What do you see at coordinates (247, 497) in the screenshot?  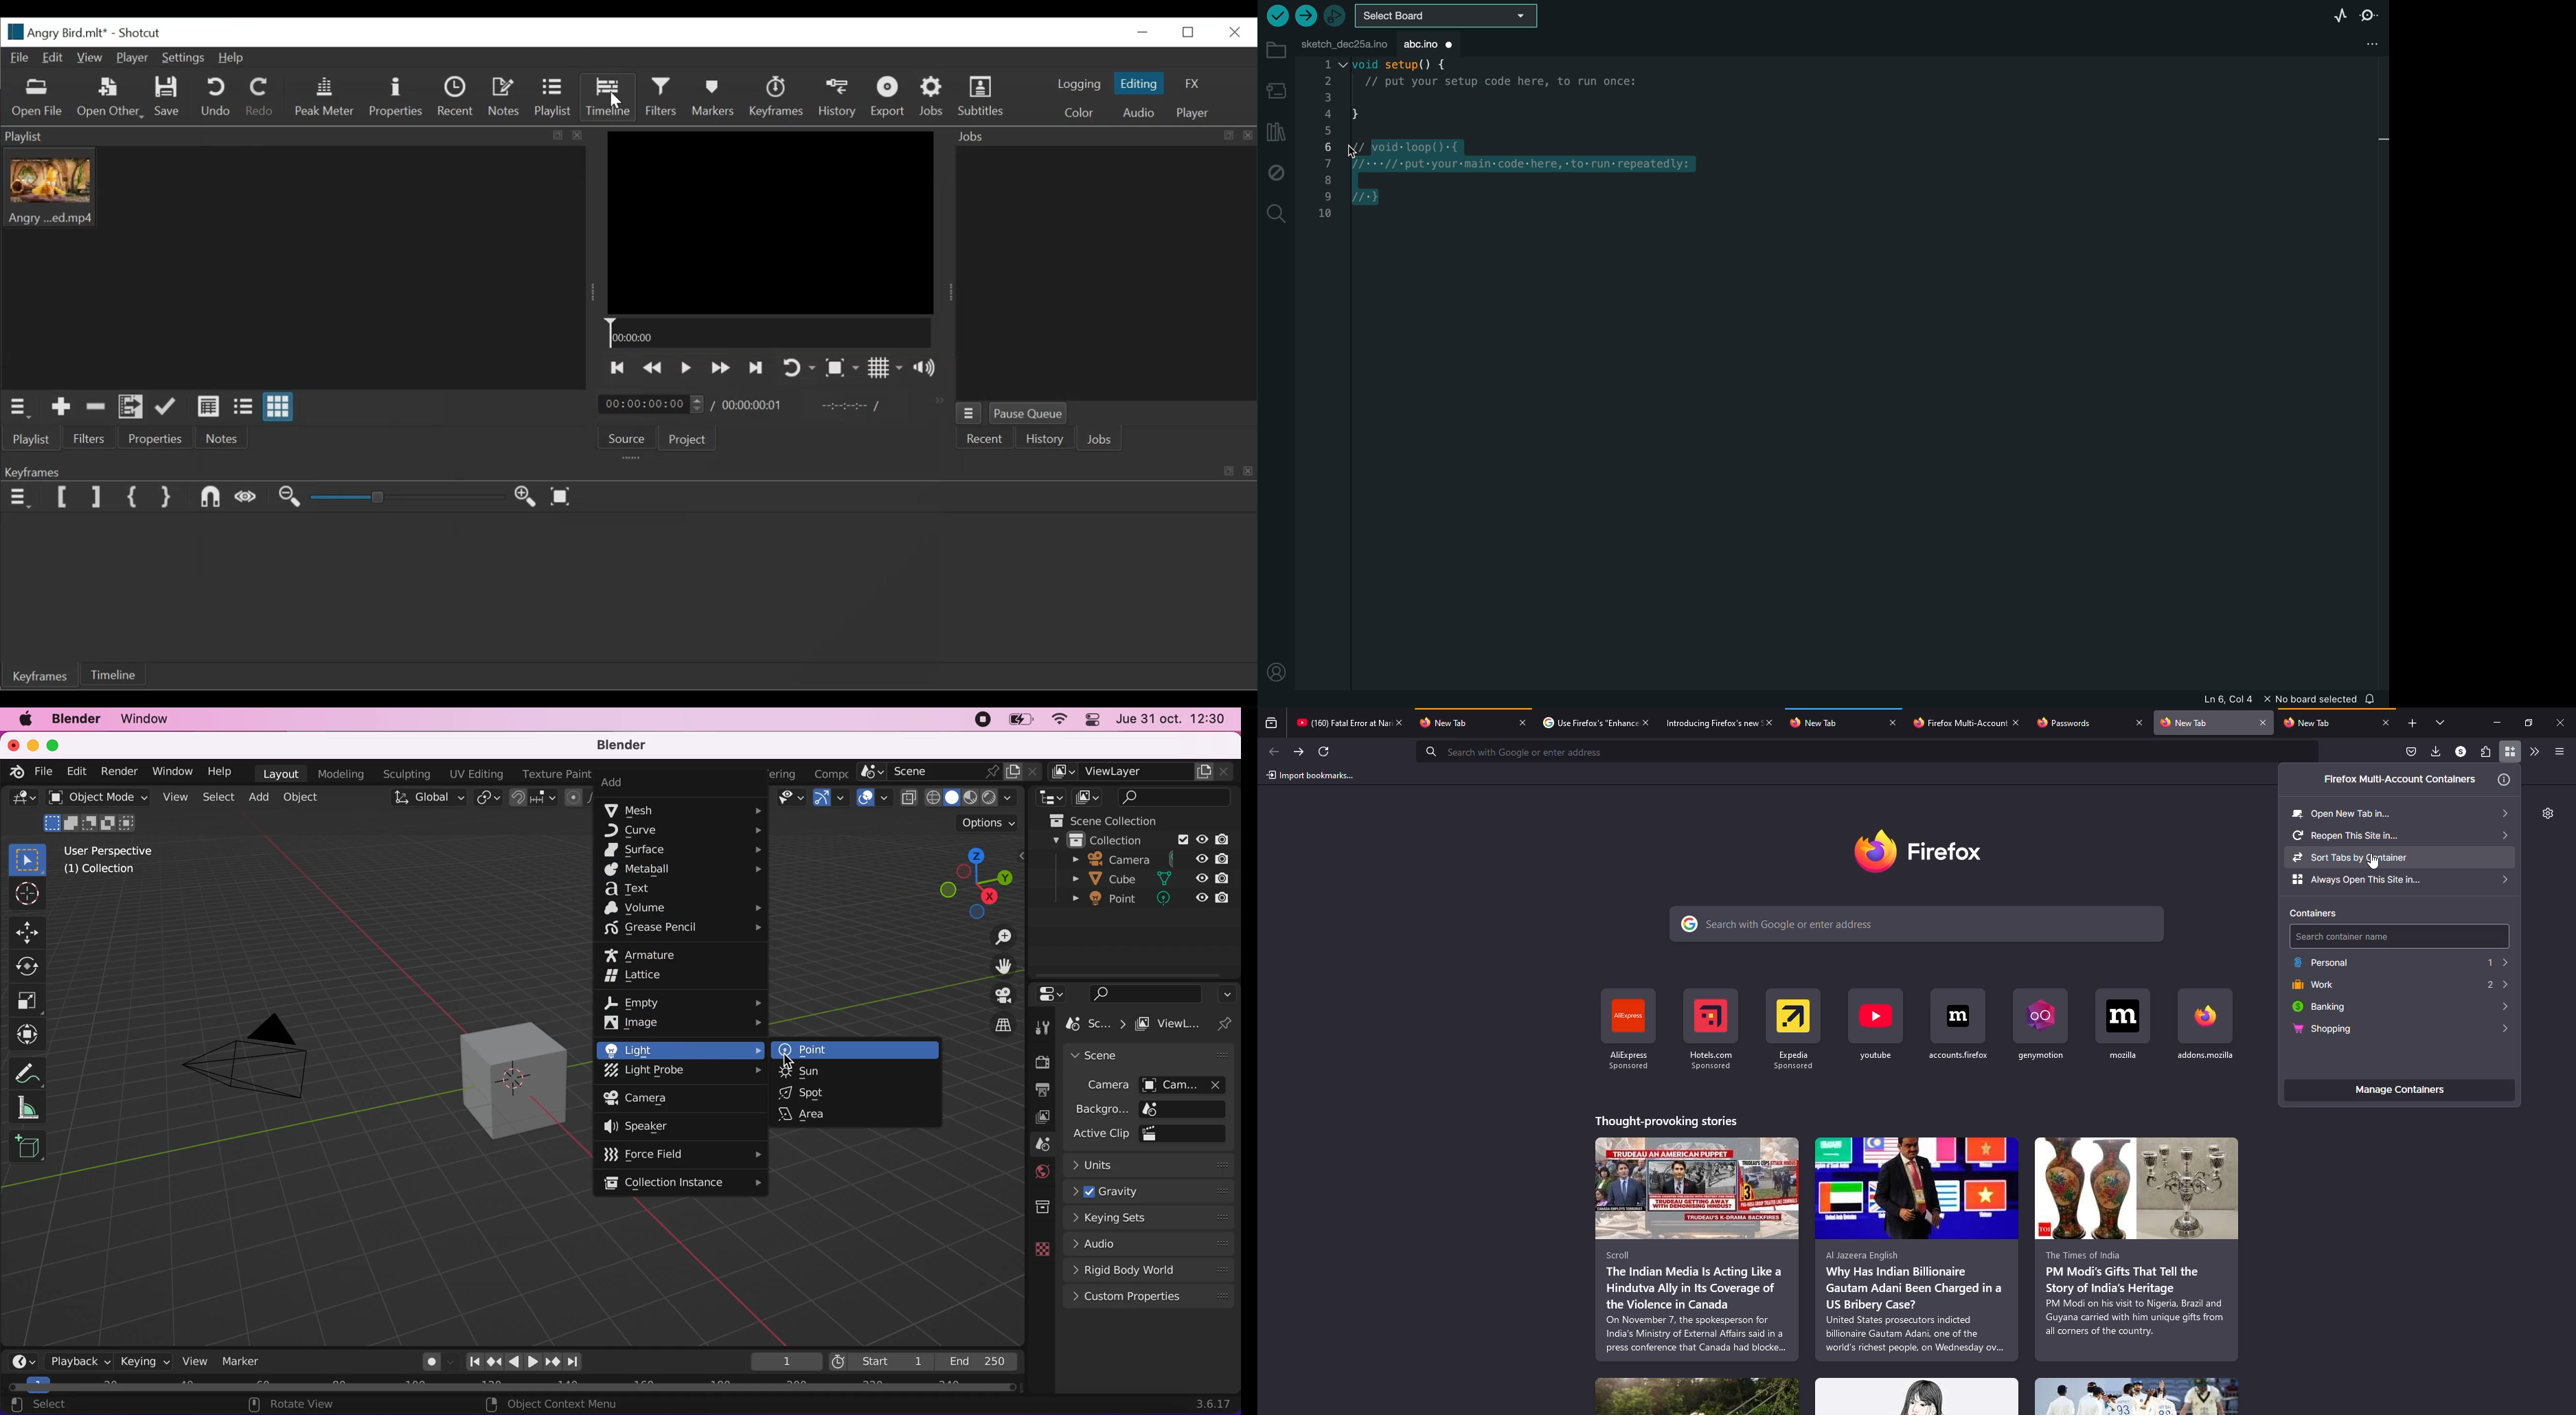 I see `Scrub while dragging` at bounding box center [247, 497].